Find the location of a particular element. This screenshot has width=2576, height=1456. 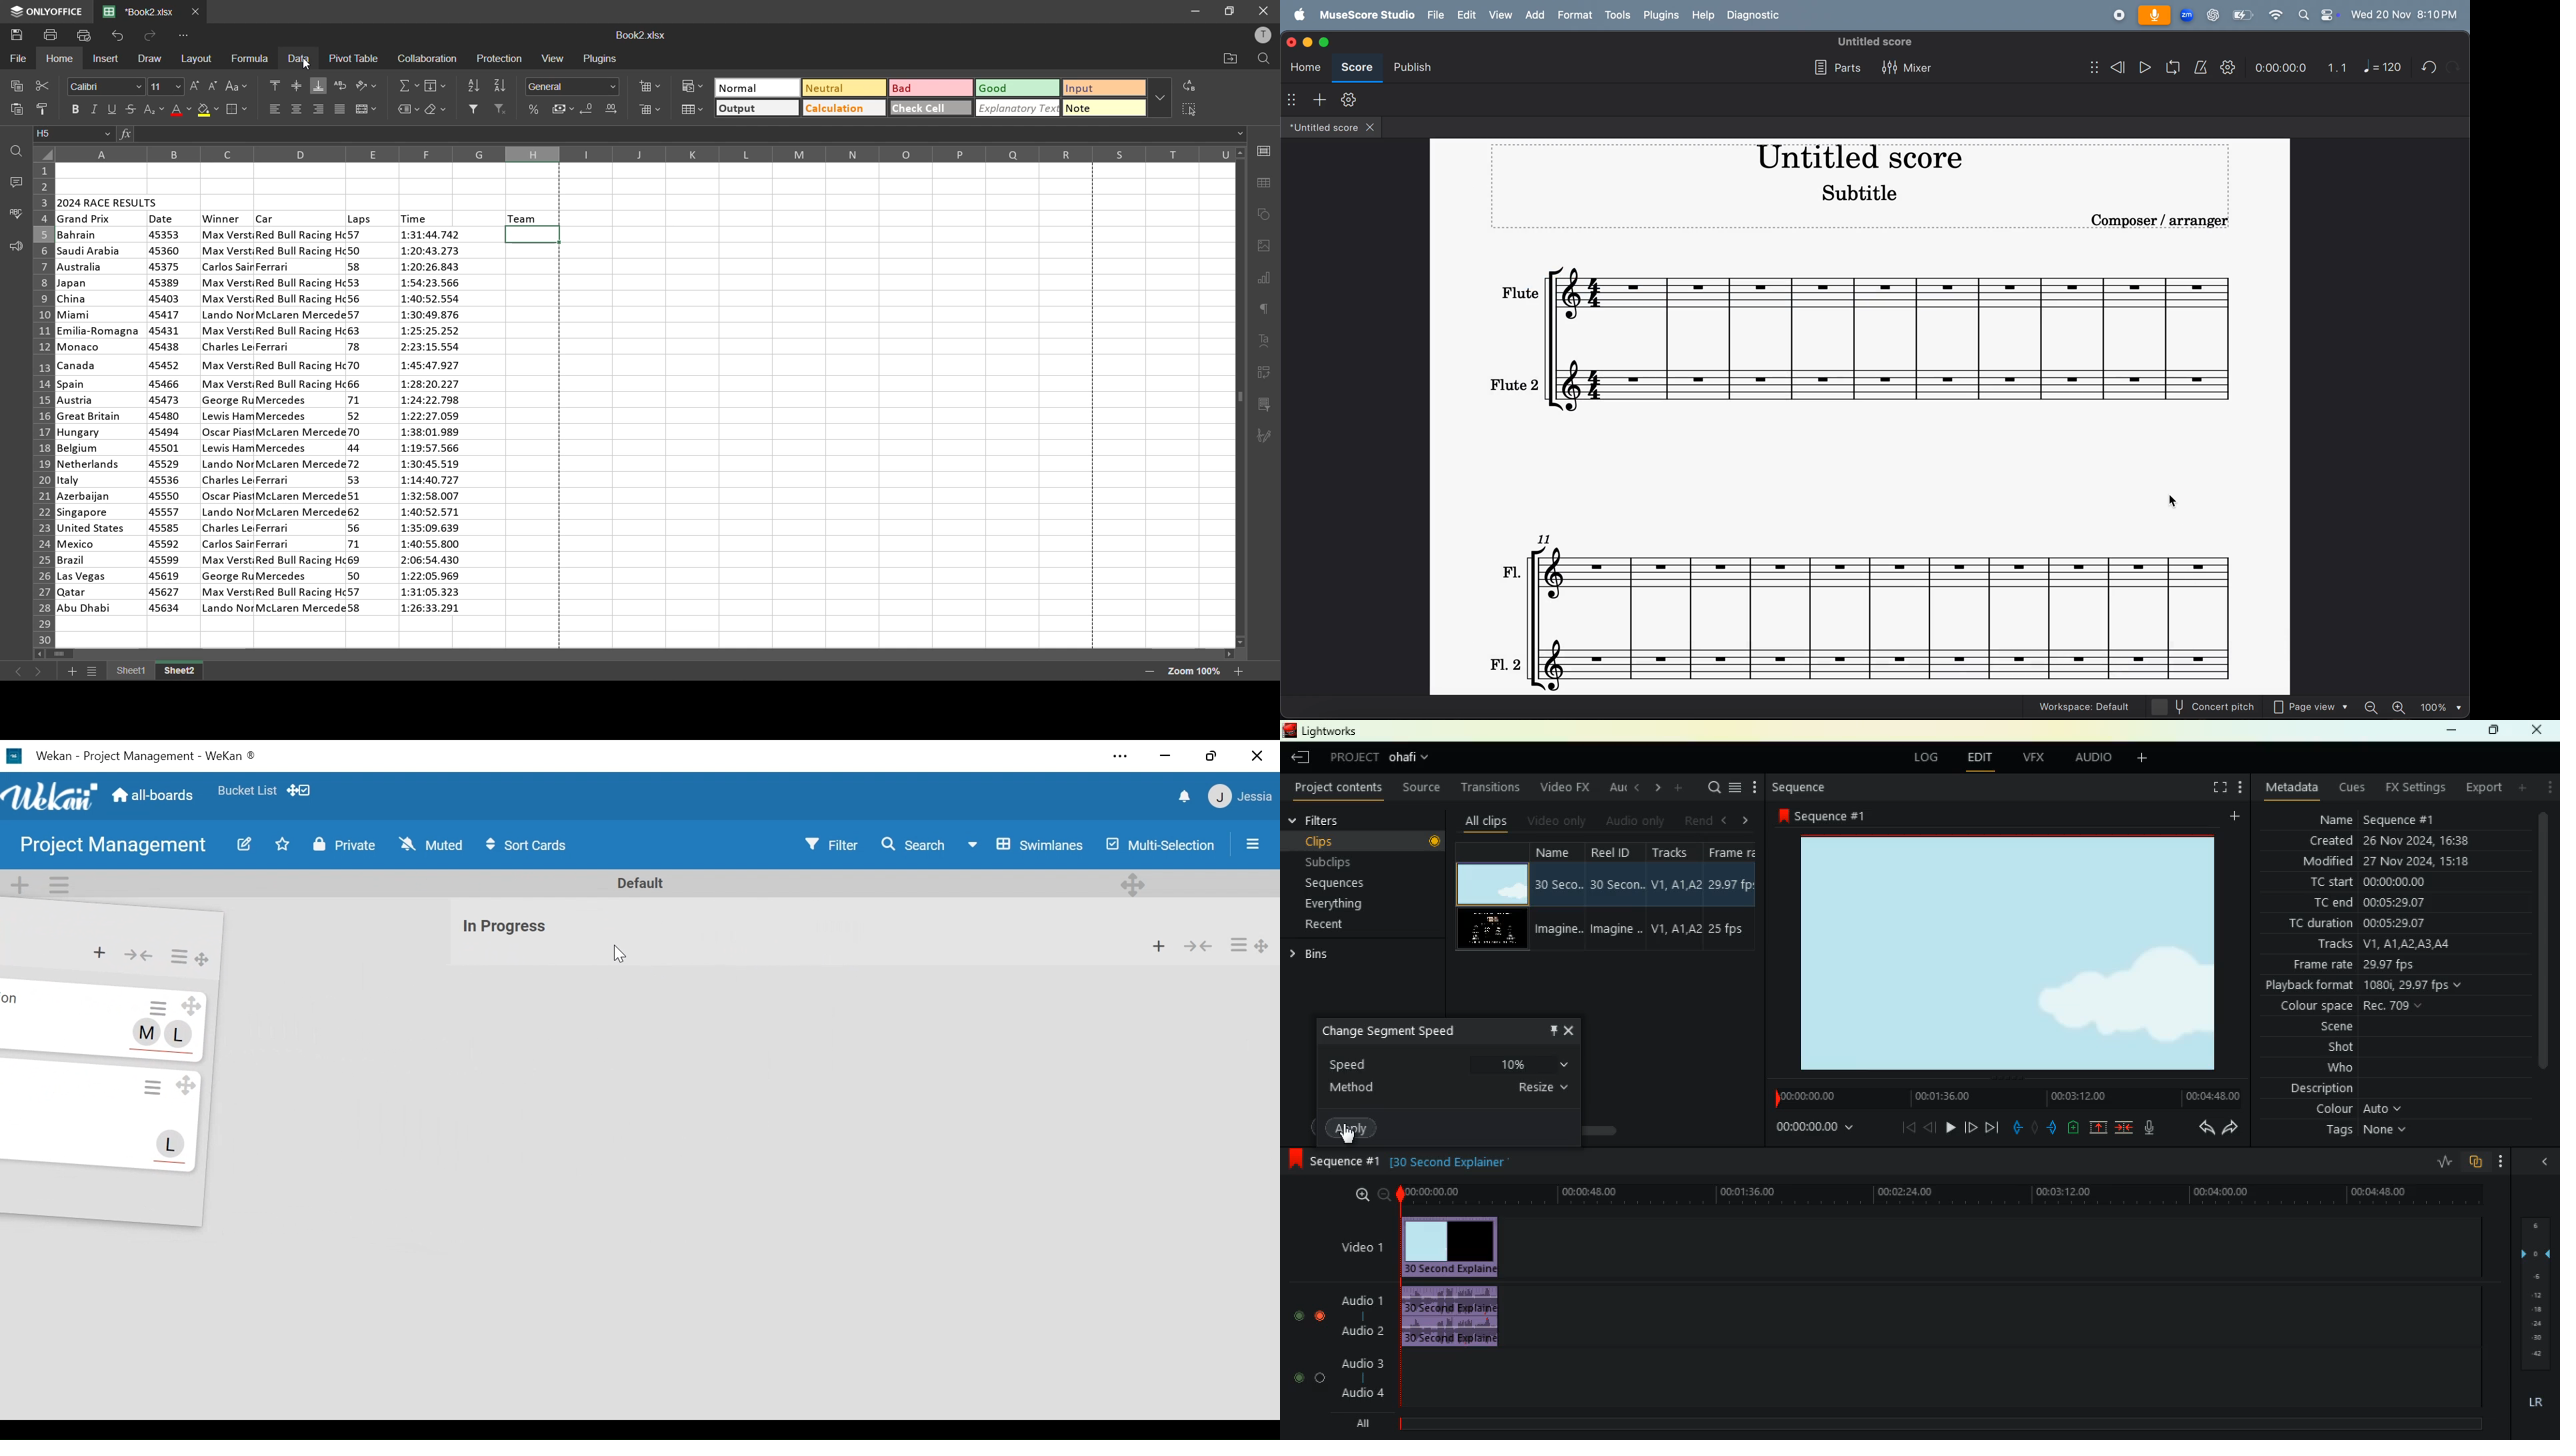

apply is located at coordinates (1357, 1129).